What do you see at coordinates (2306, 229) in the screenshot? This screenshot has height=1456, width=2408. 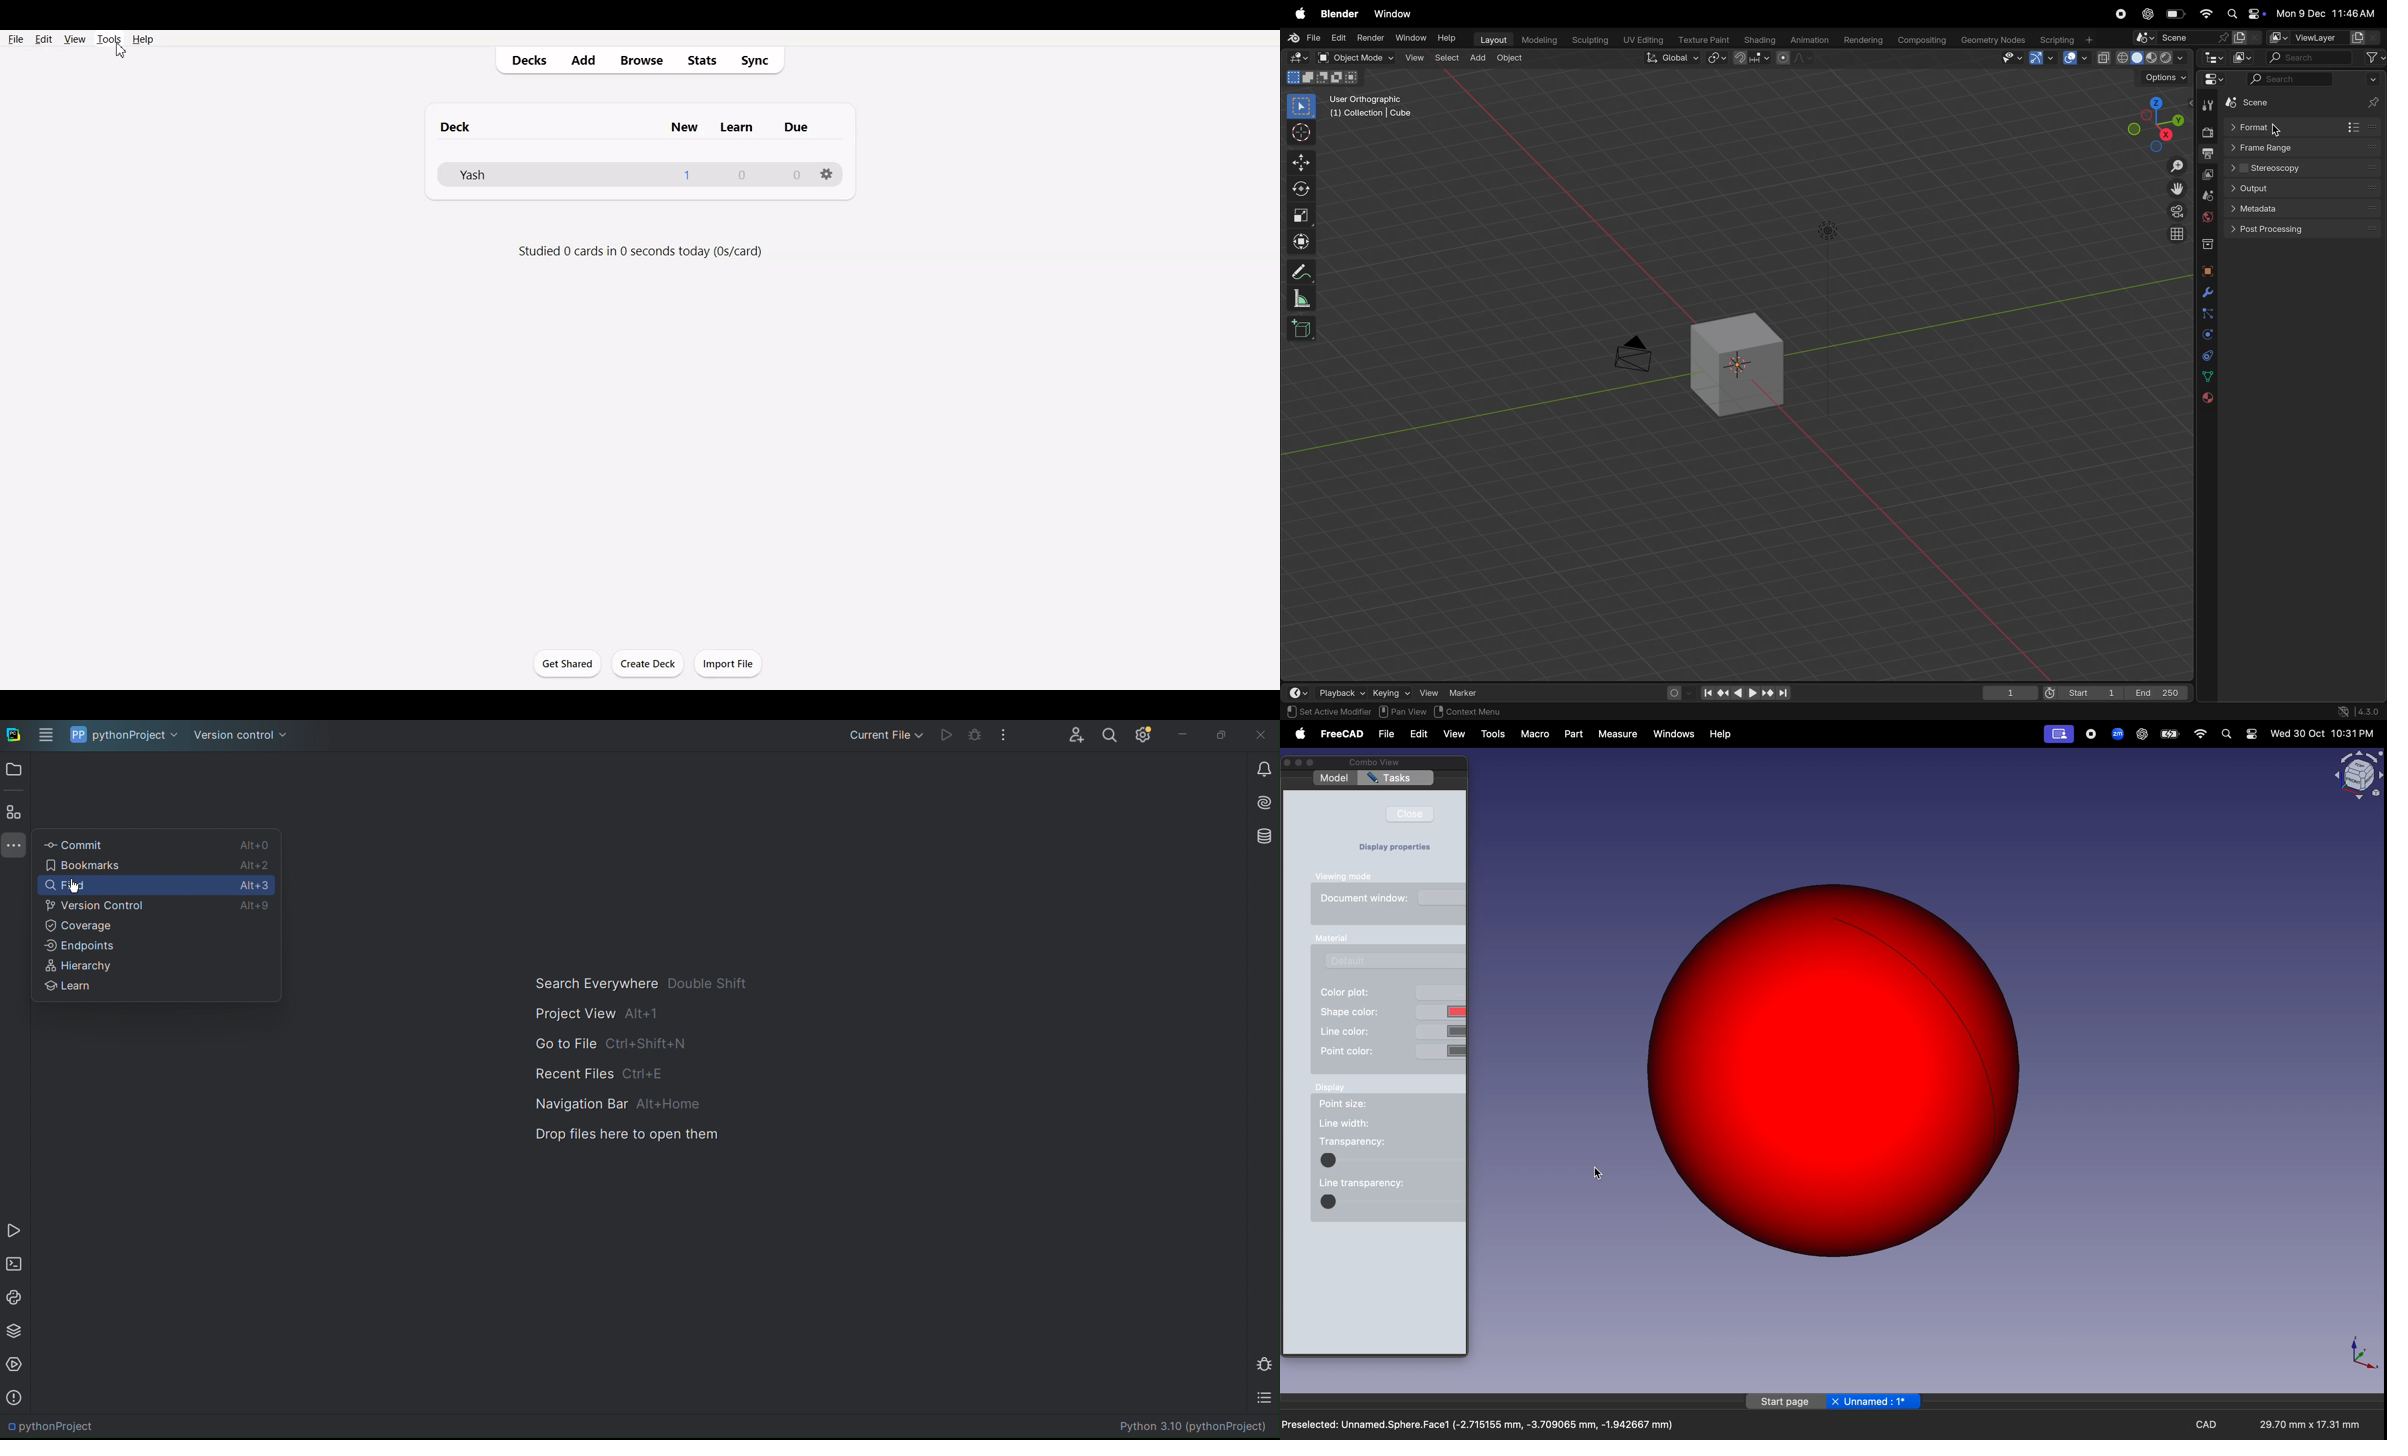 I see `post processing` at bounding box center [2306, 229].